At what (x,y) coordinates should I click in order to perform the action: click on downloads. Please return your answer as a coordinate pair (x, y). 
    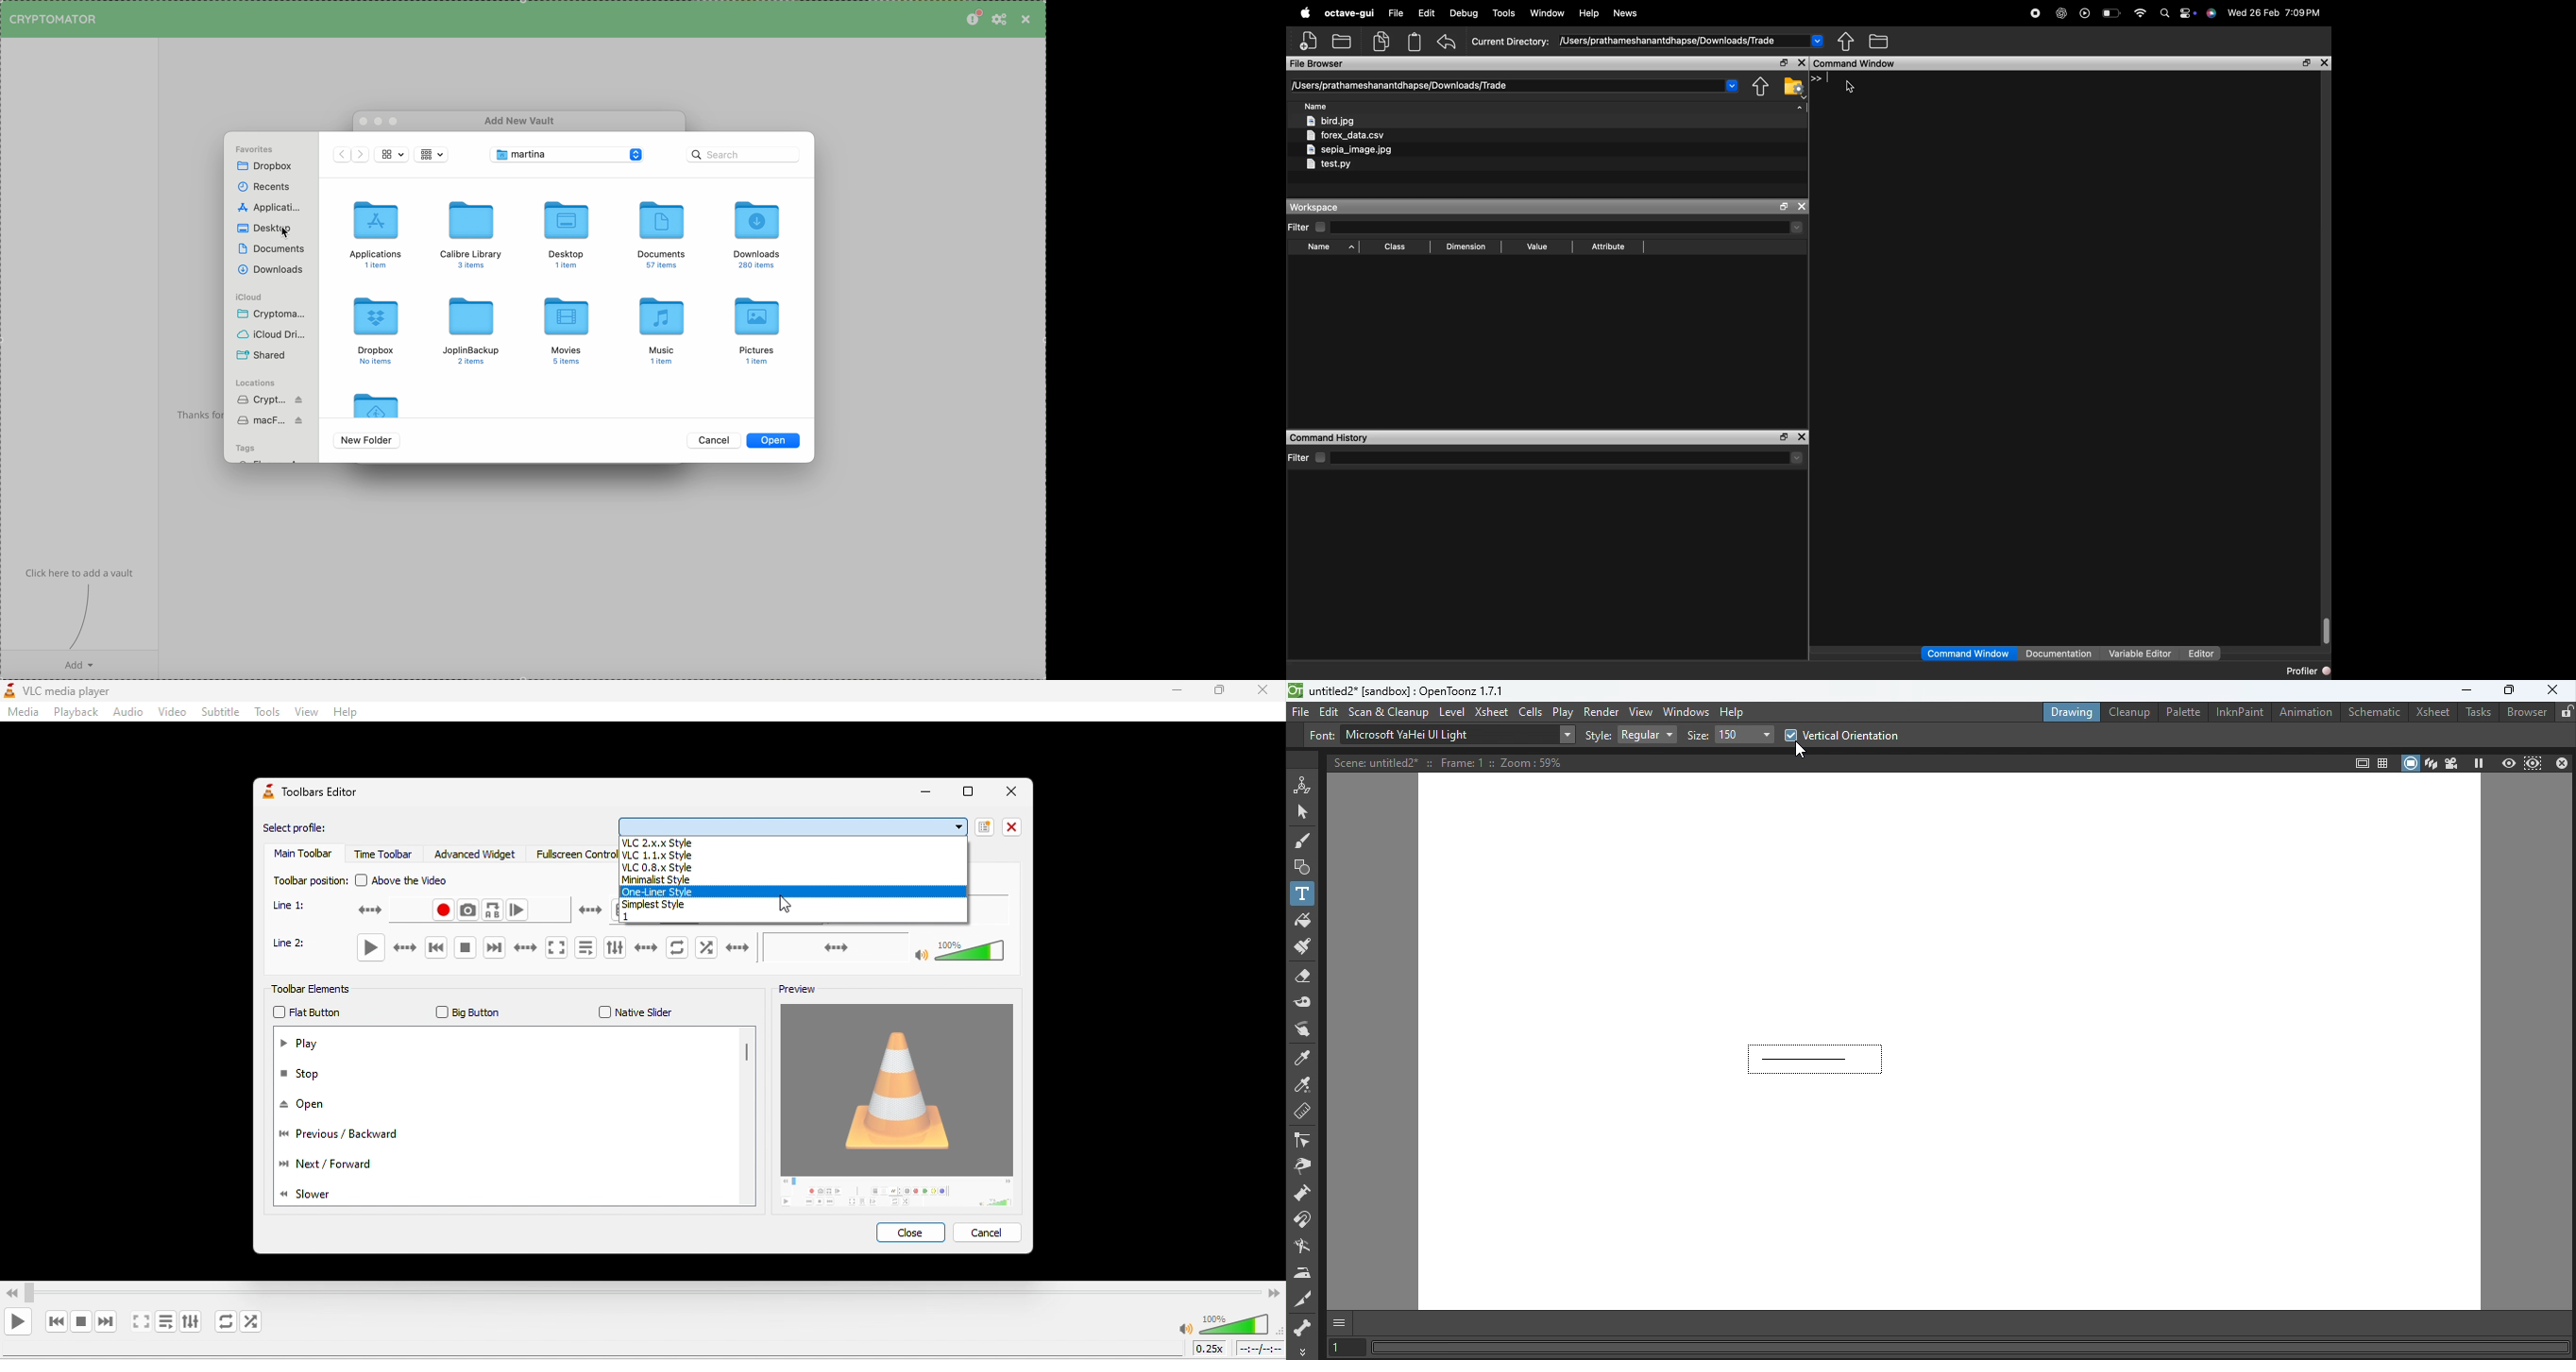
    Looking at the image, I should click on (271, 270).